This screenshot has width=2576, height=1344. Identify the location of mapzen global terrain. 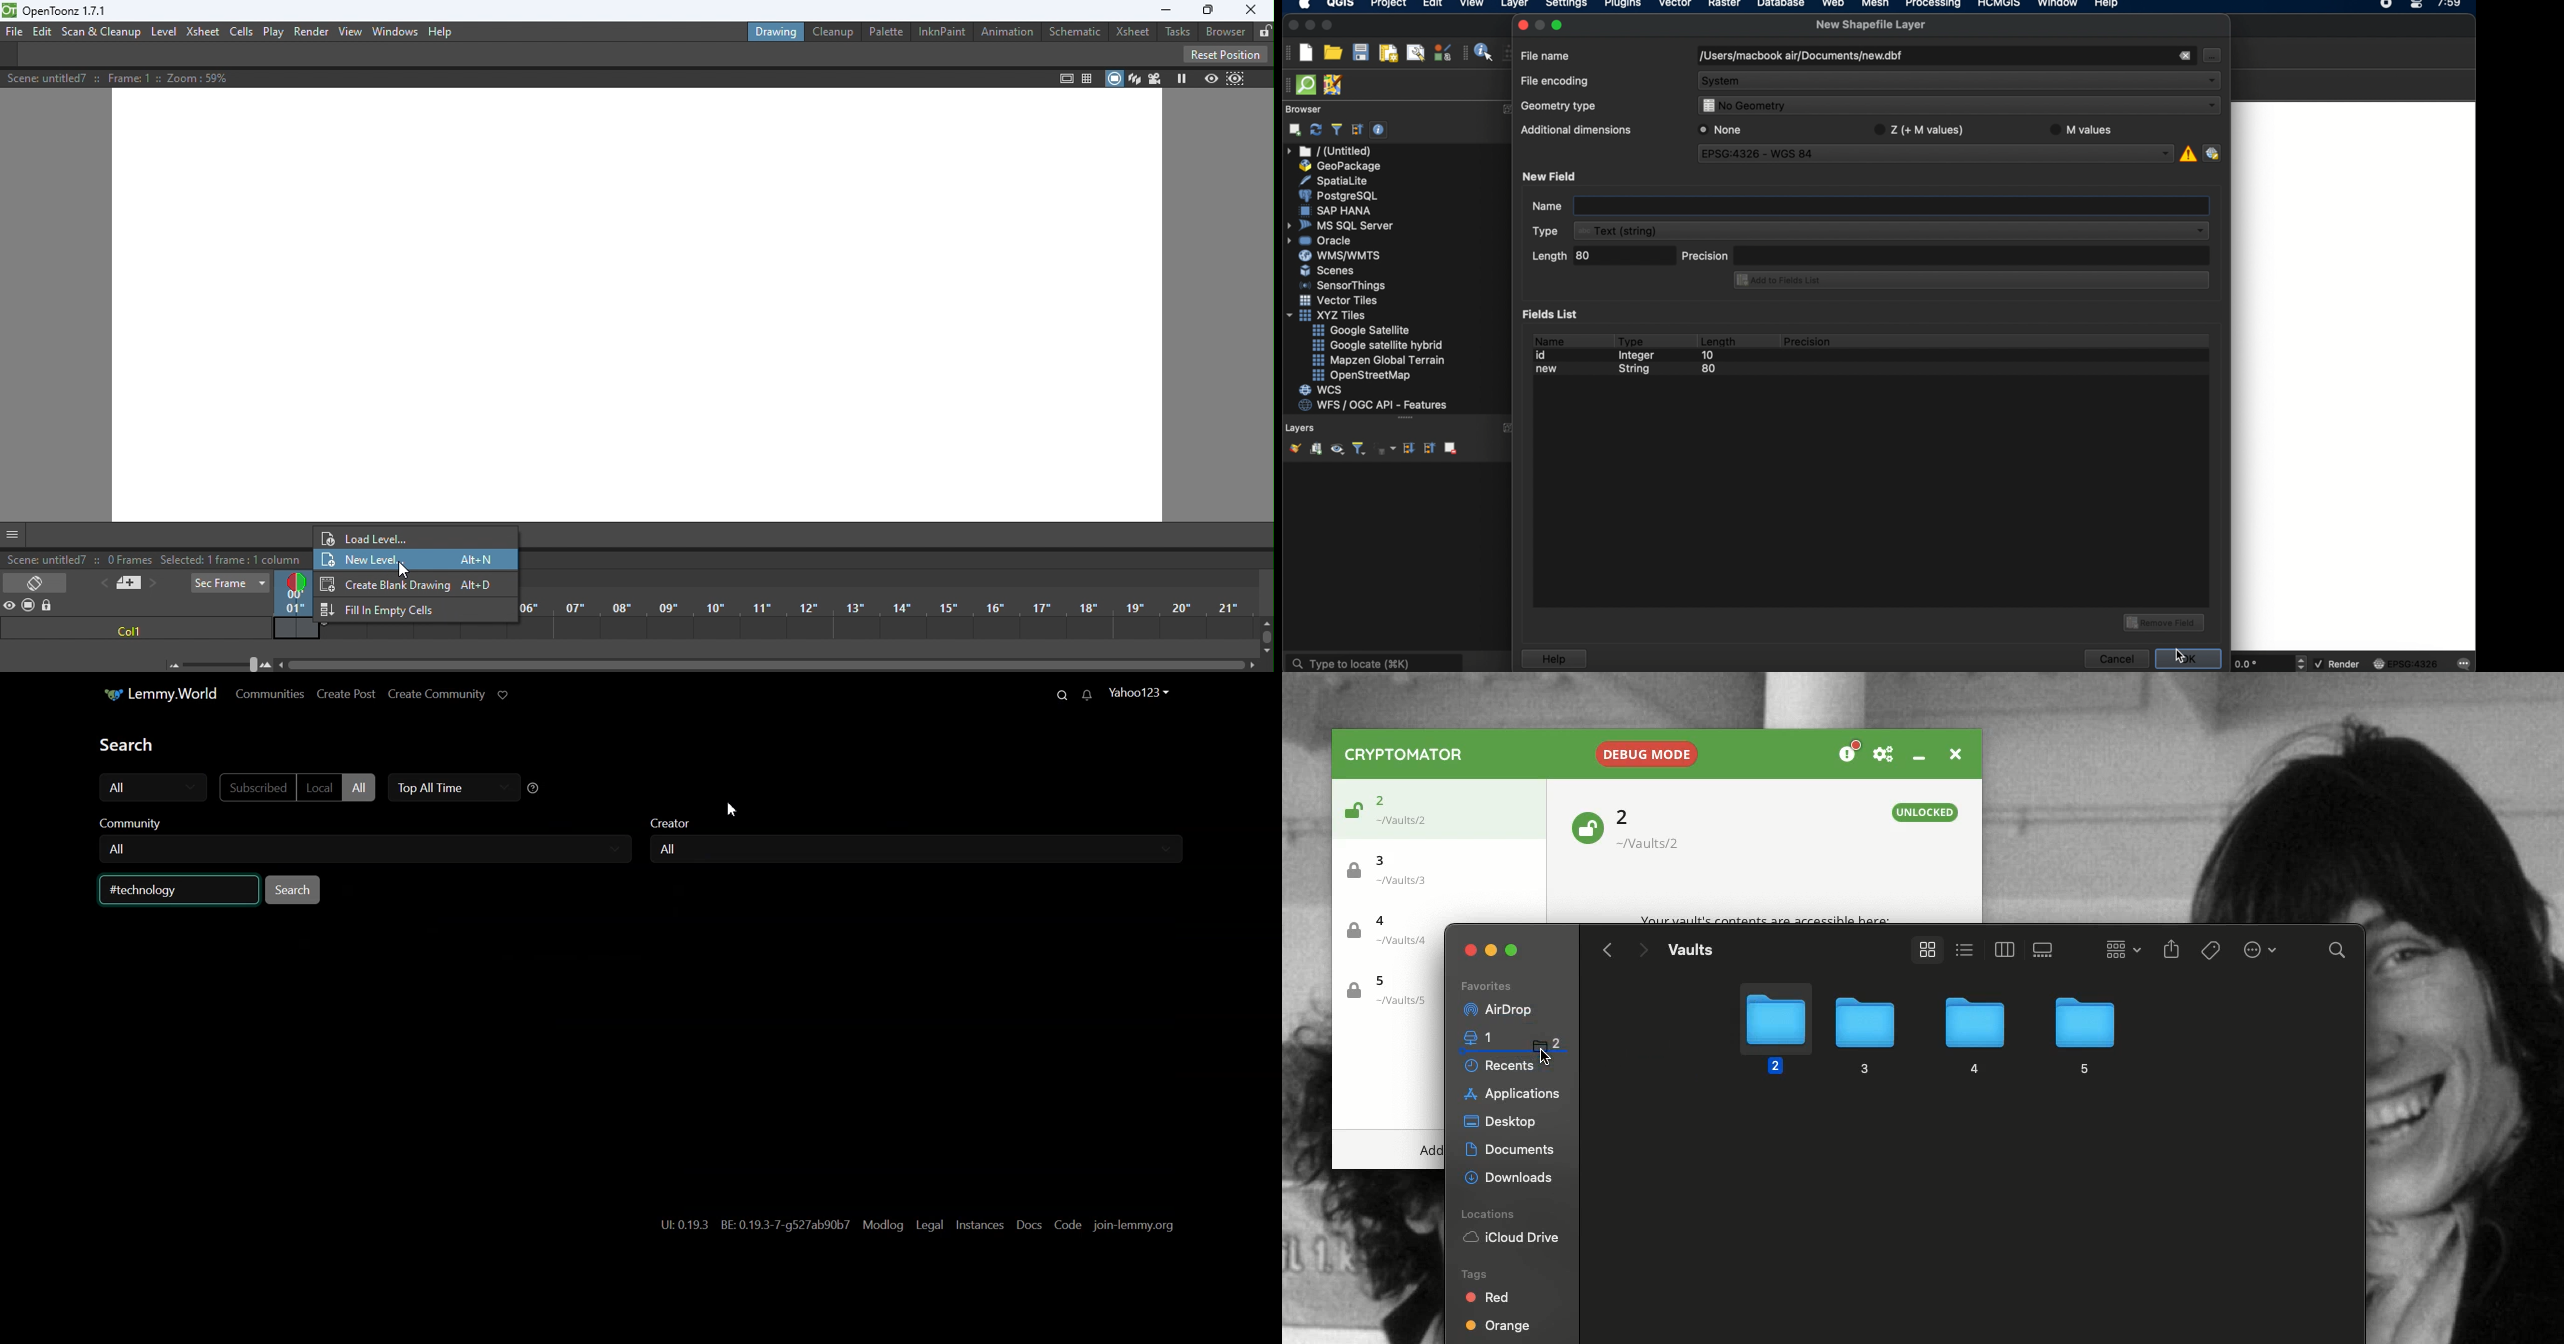
(1379, 360).